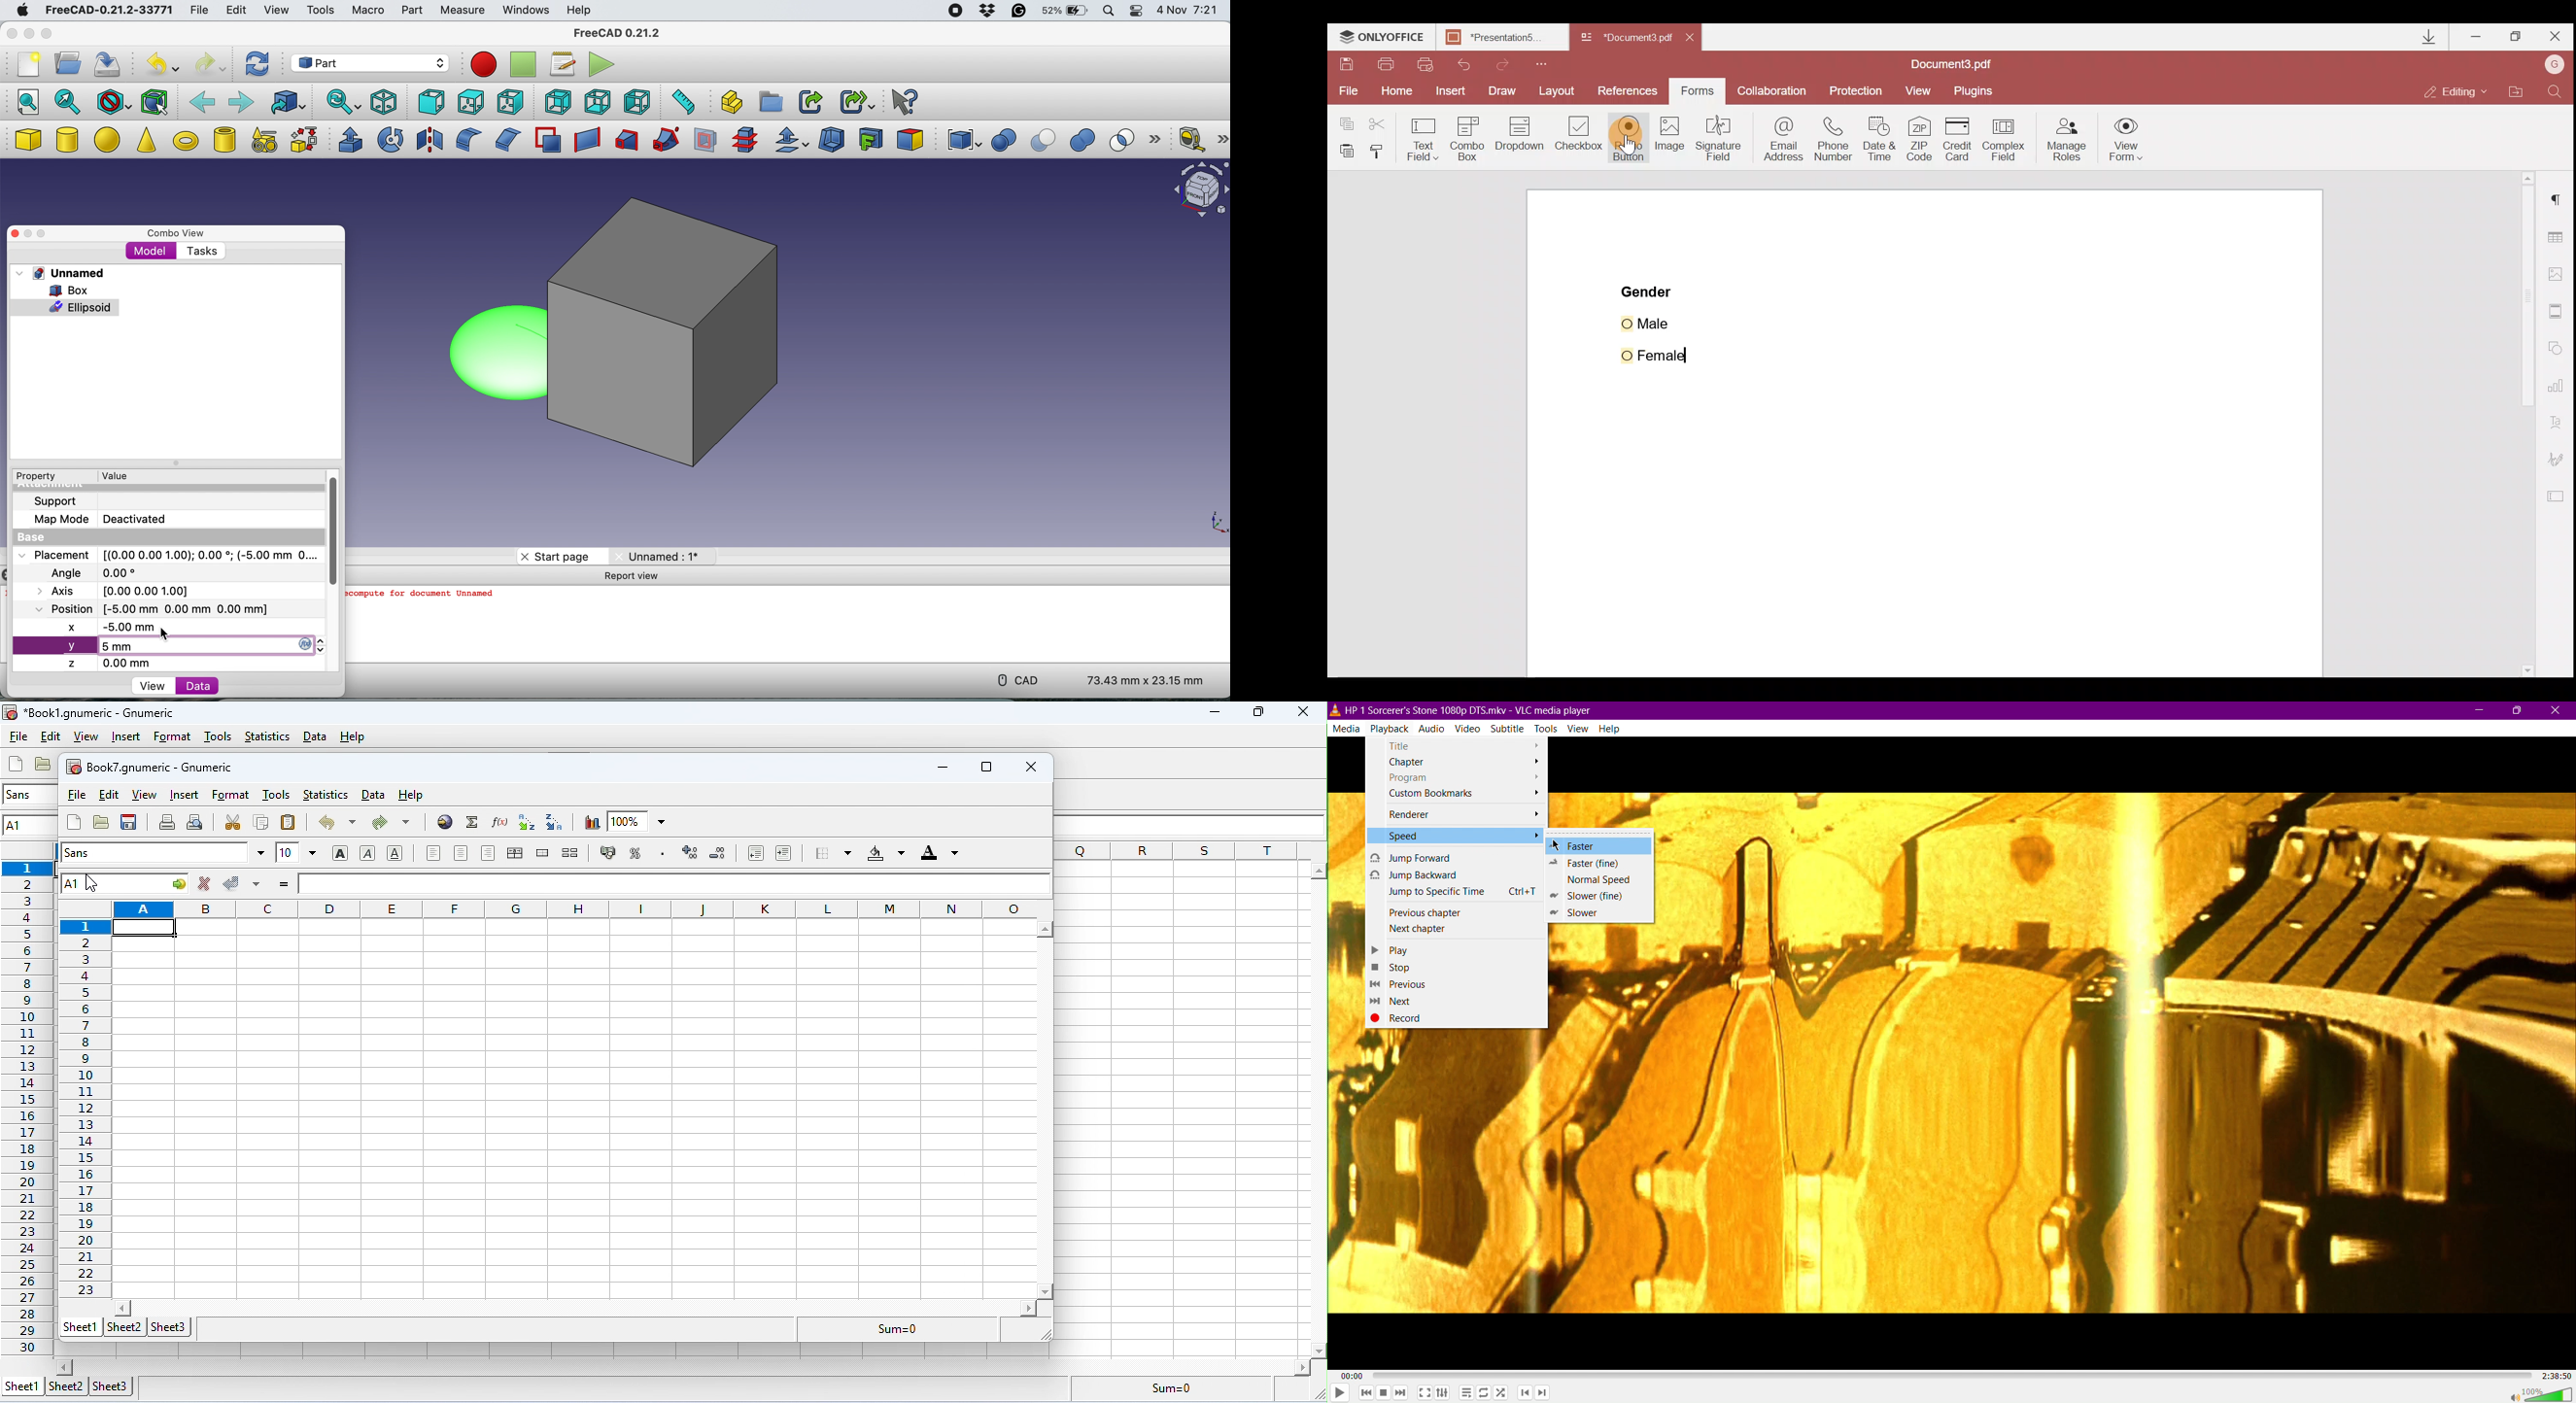 This screenshot has width=2576, height=1428. What do you see at coordinates (369, 63) in the screenshot?
I see `workbench` at bounding box center [369, 63].